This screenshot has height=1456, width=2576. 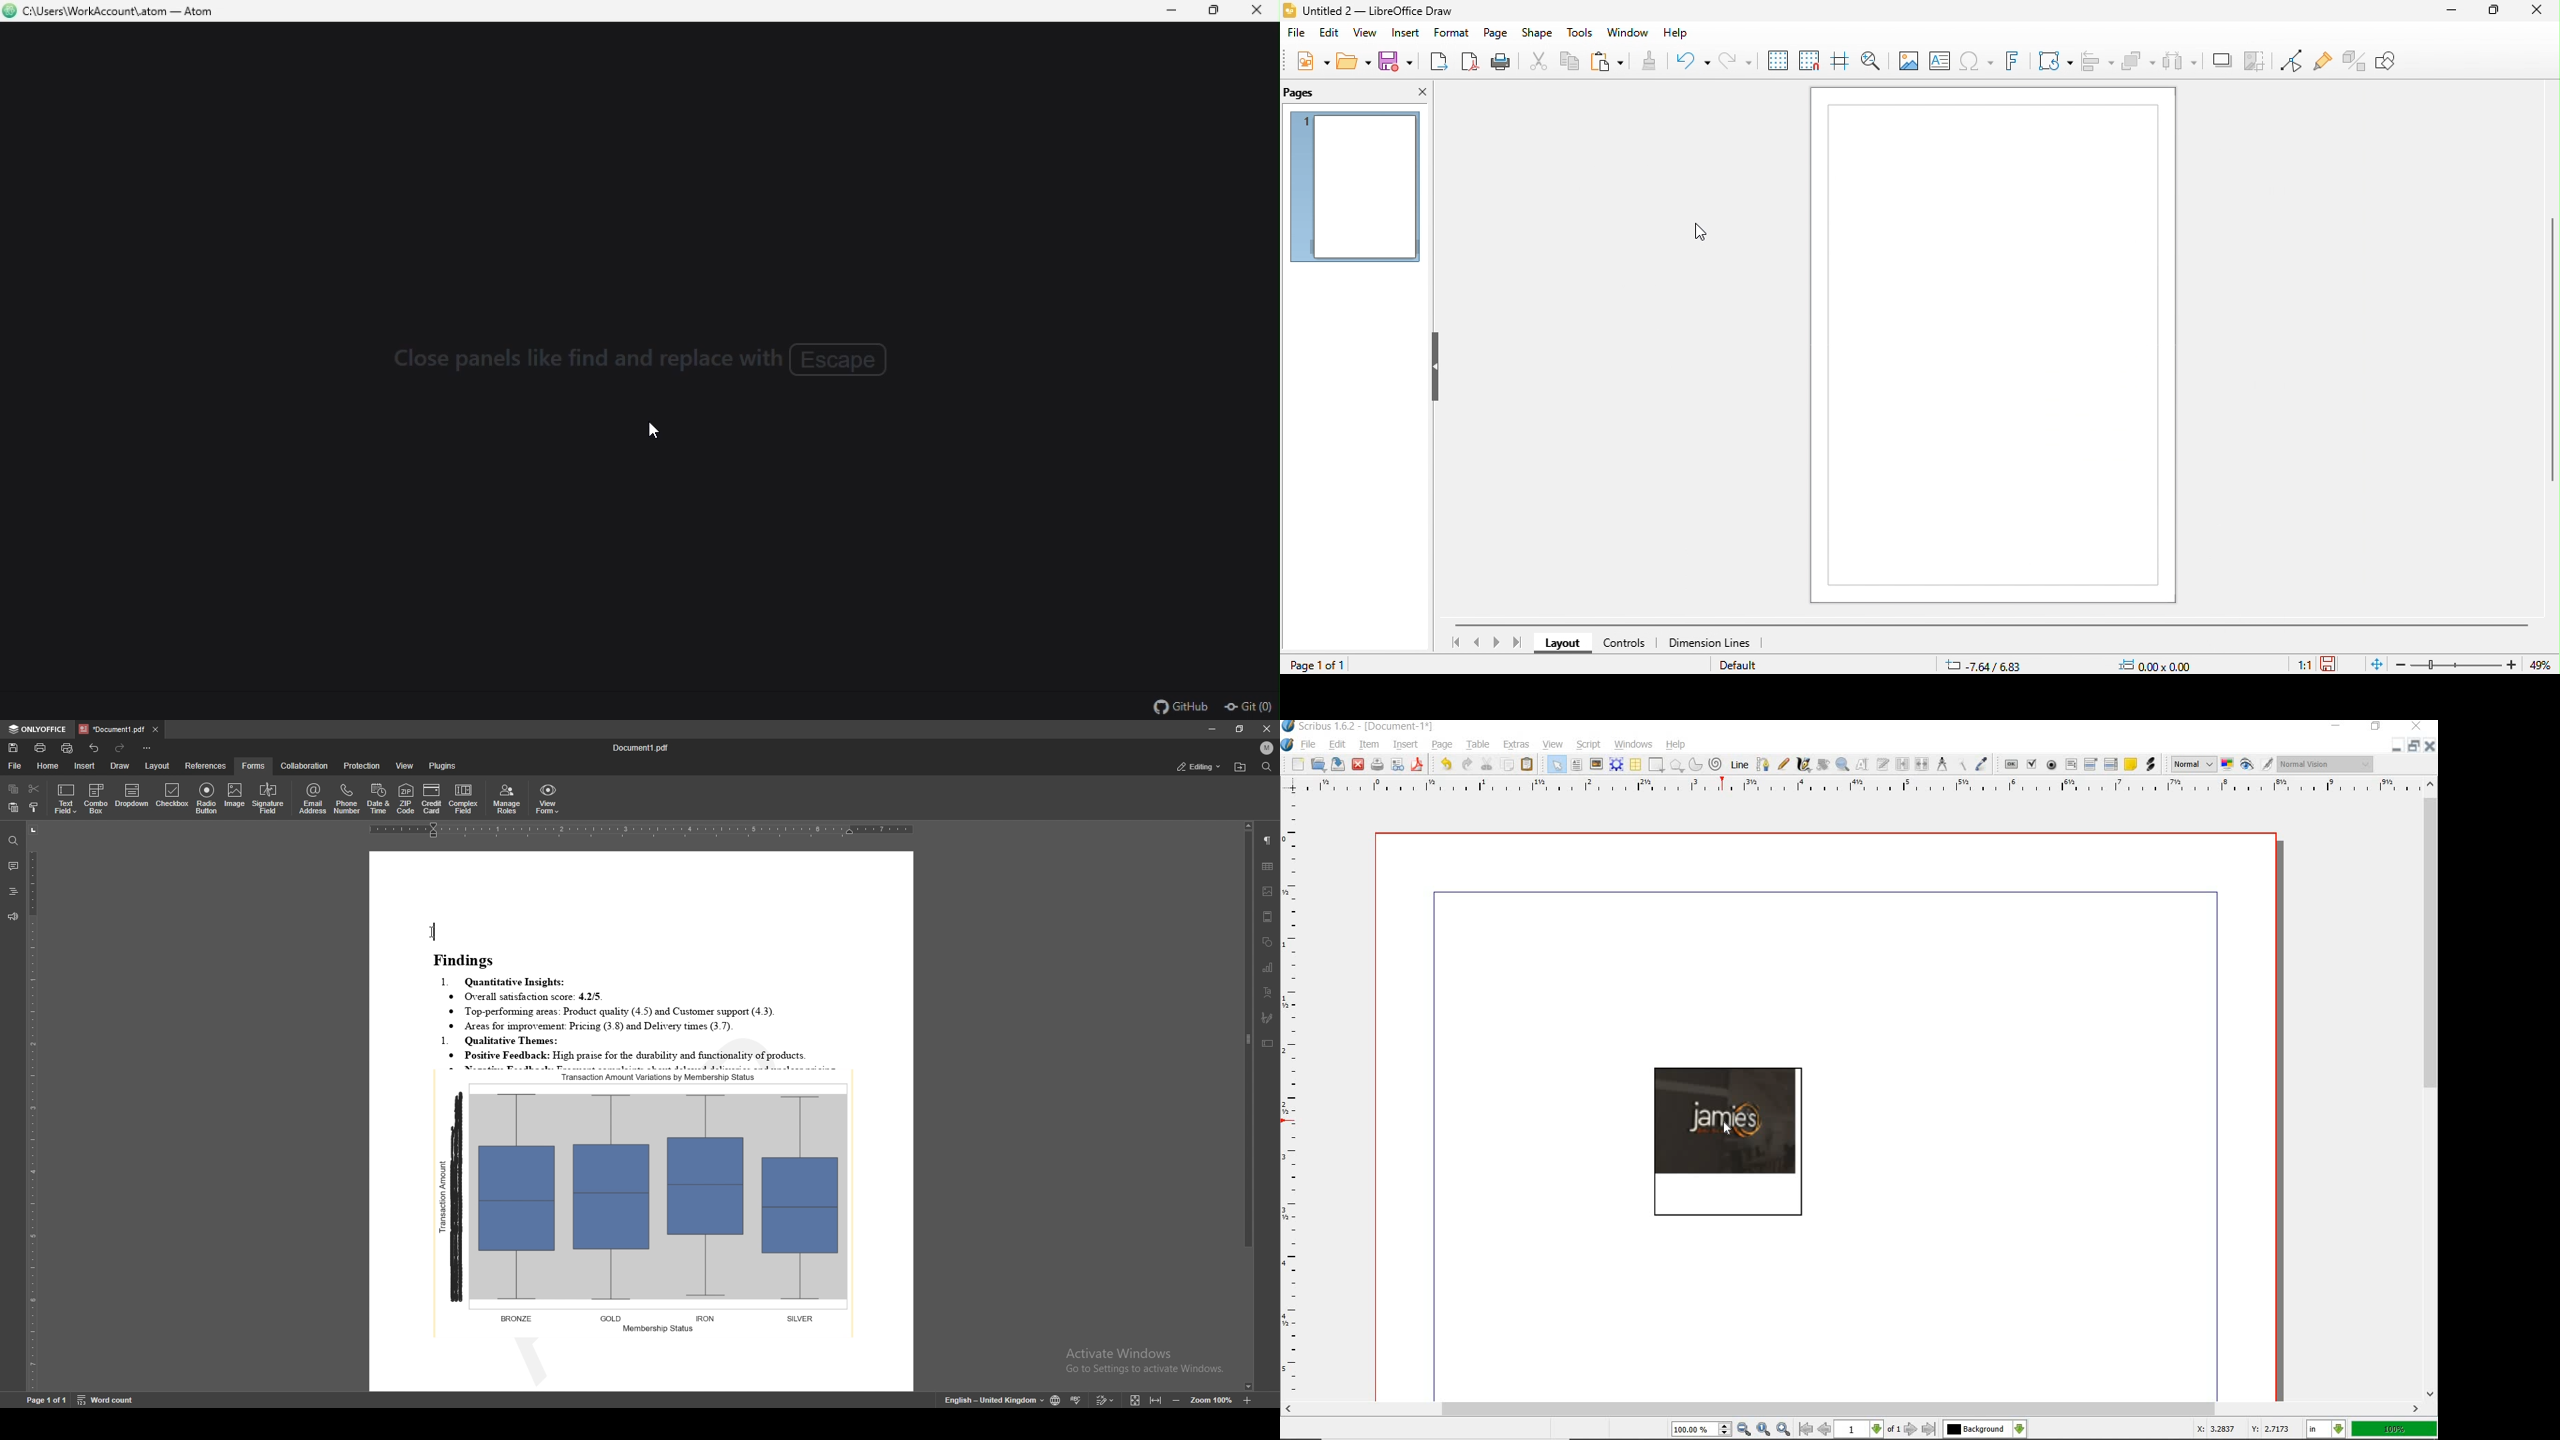 I want to click on link text frames, so click(x=1903, y=763).